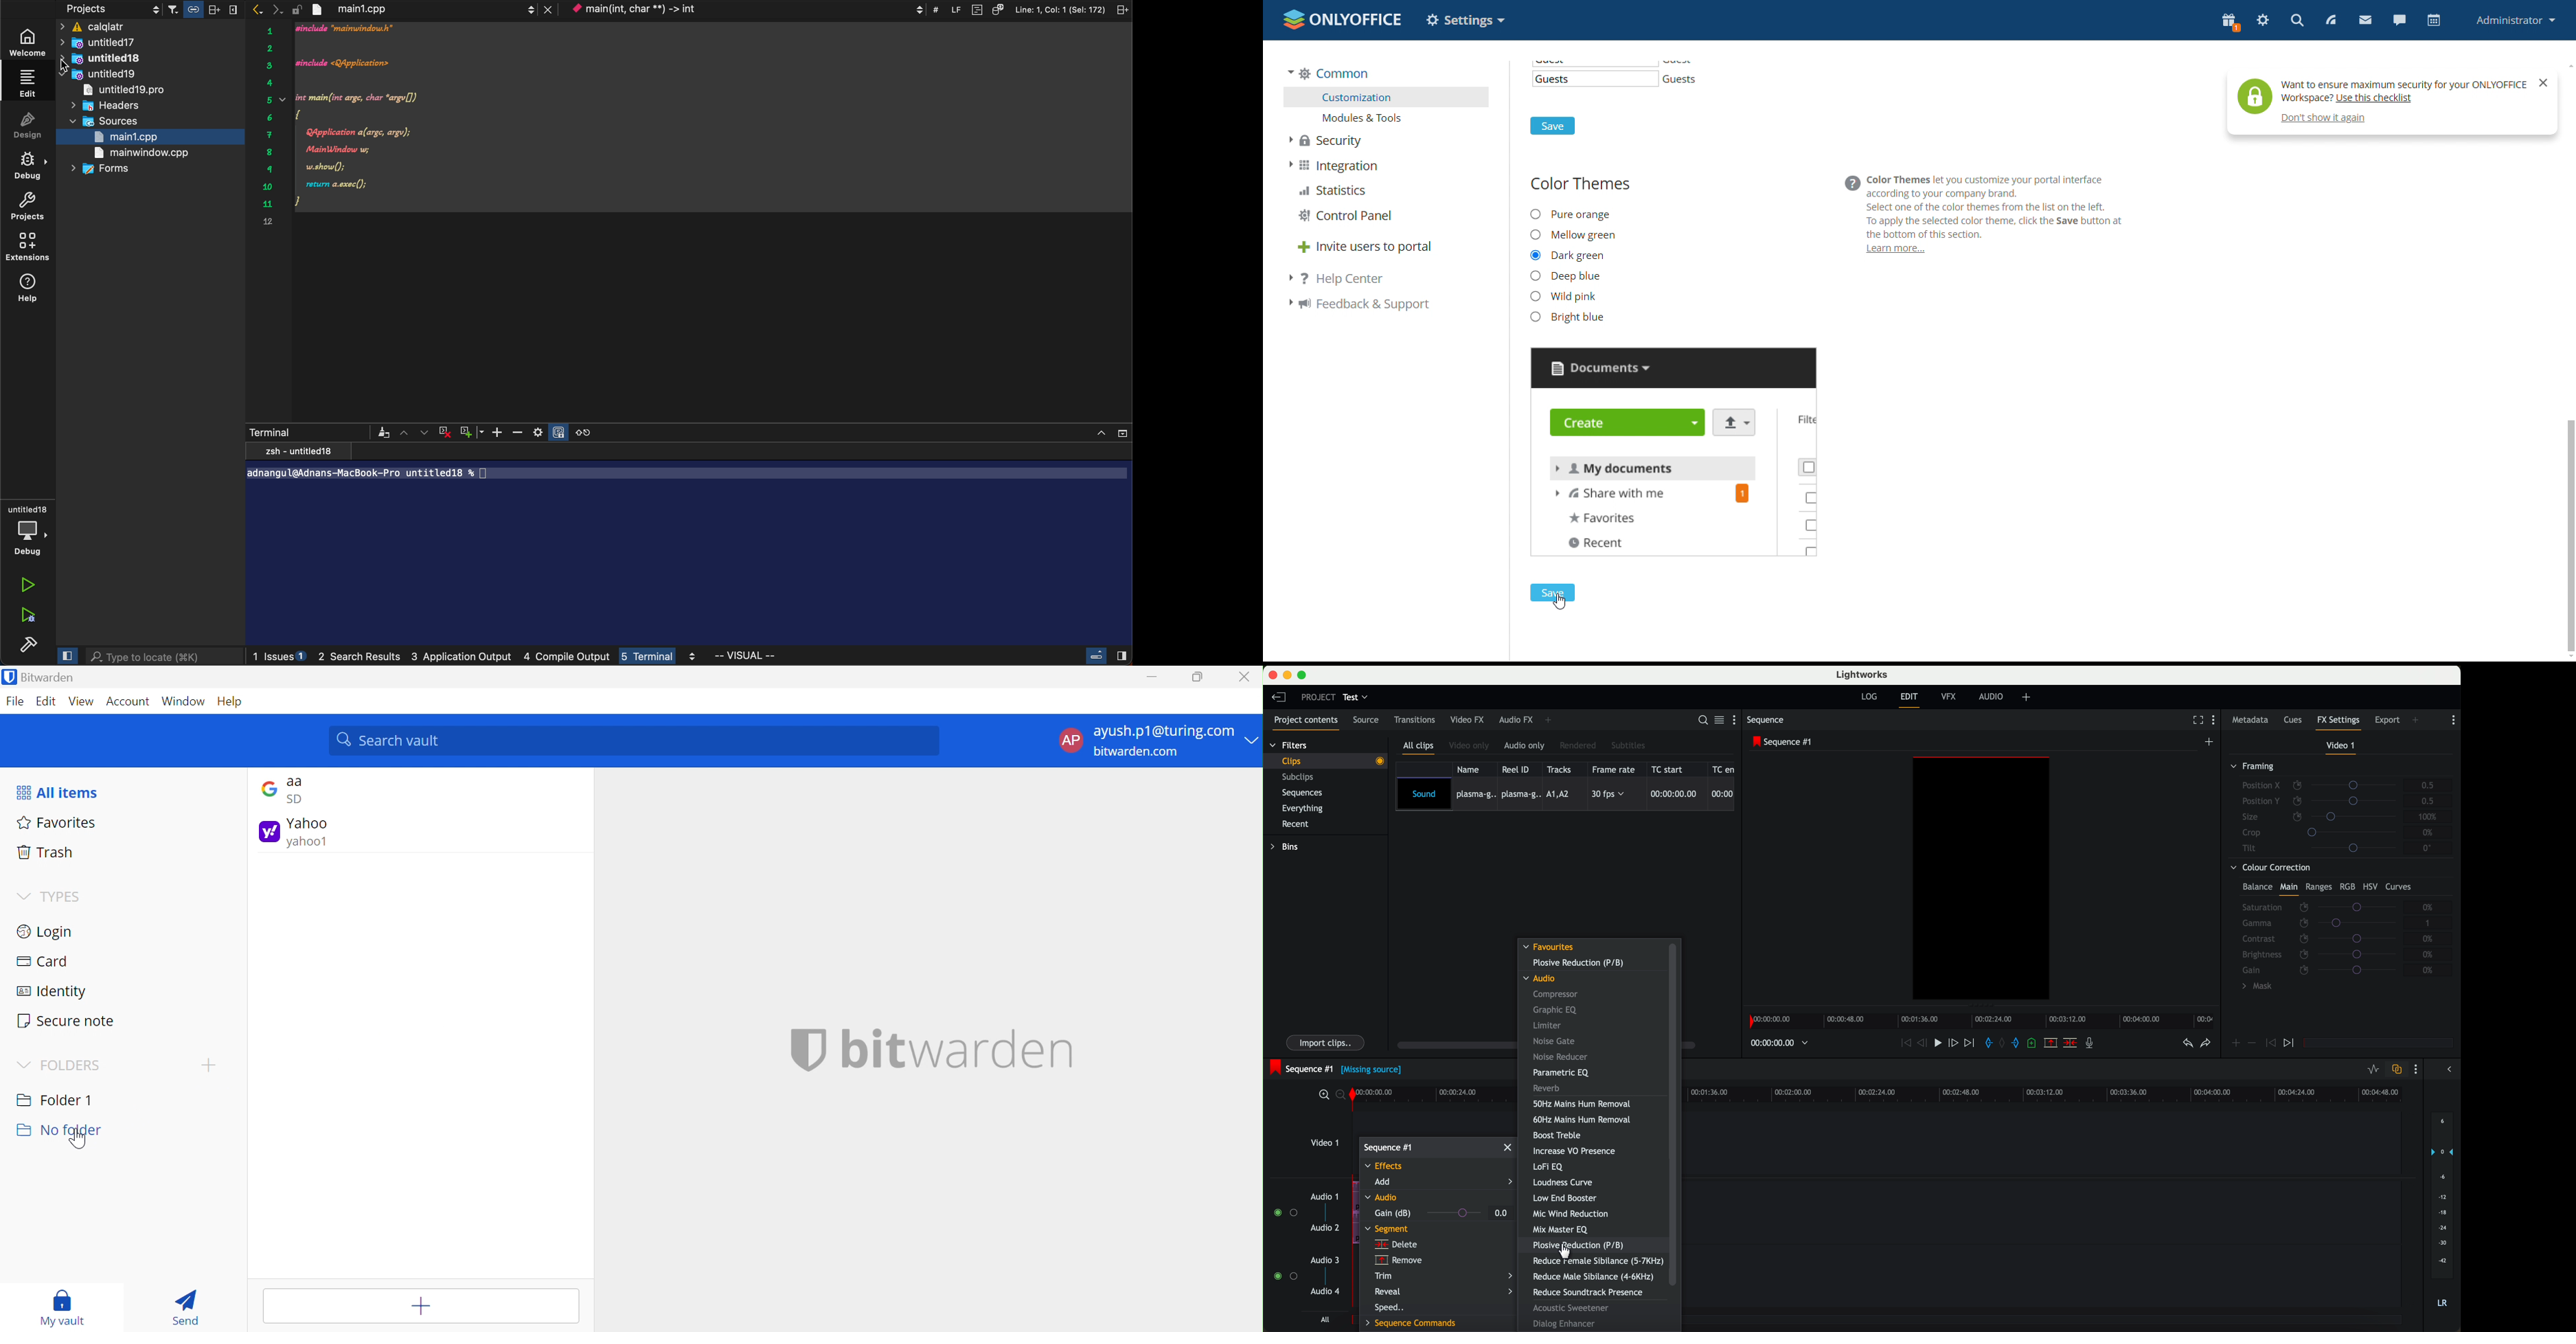 The height and width of the screenshot is (1344, 2576). I want to click on projects, so click(99, 9).